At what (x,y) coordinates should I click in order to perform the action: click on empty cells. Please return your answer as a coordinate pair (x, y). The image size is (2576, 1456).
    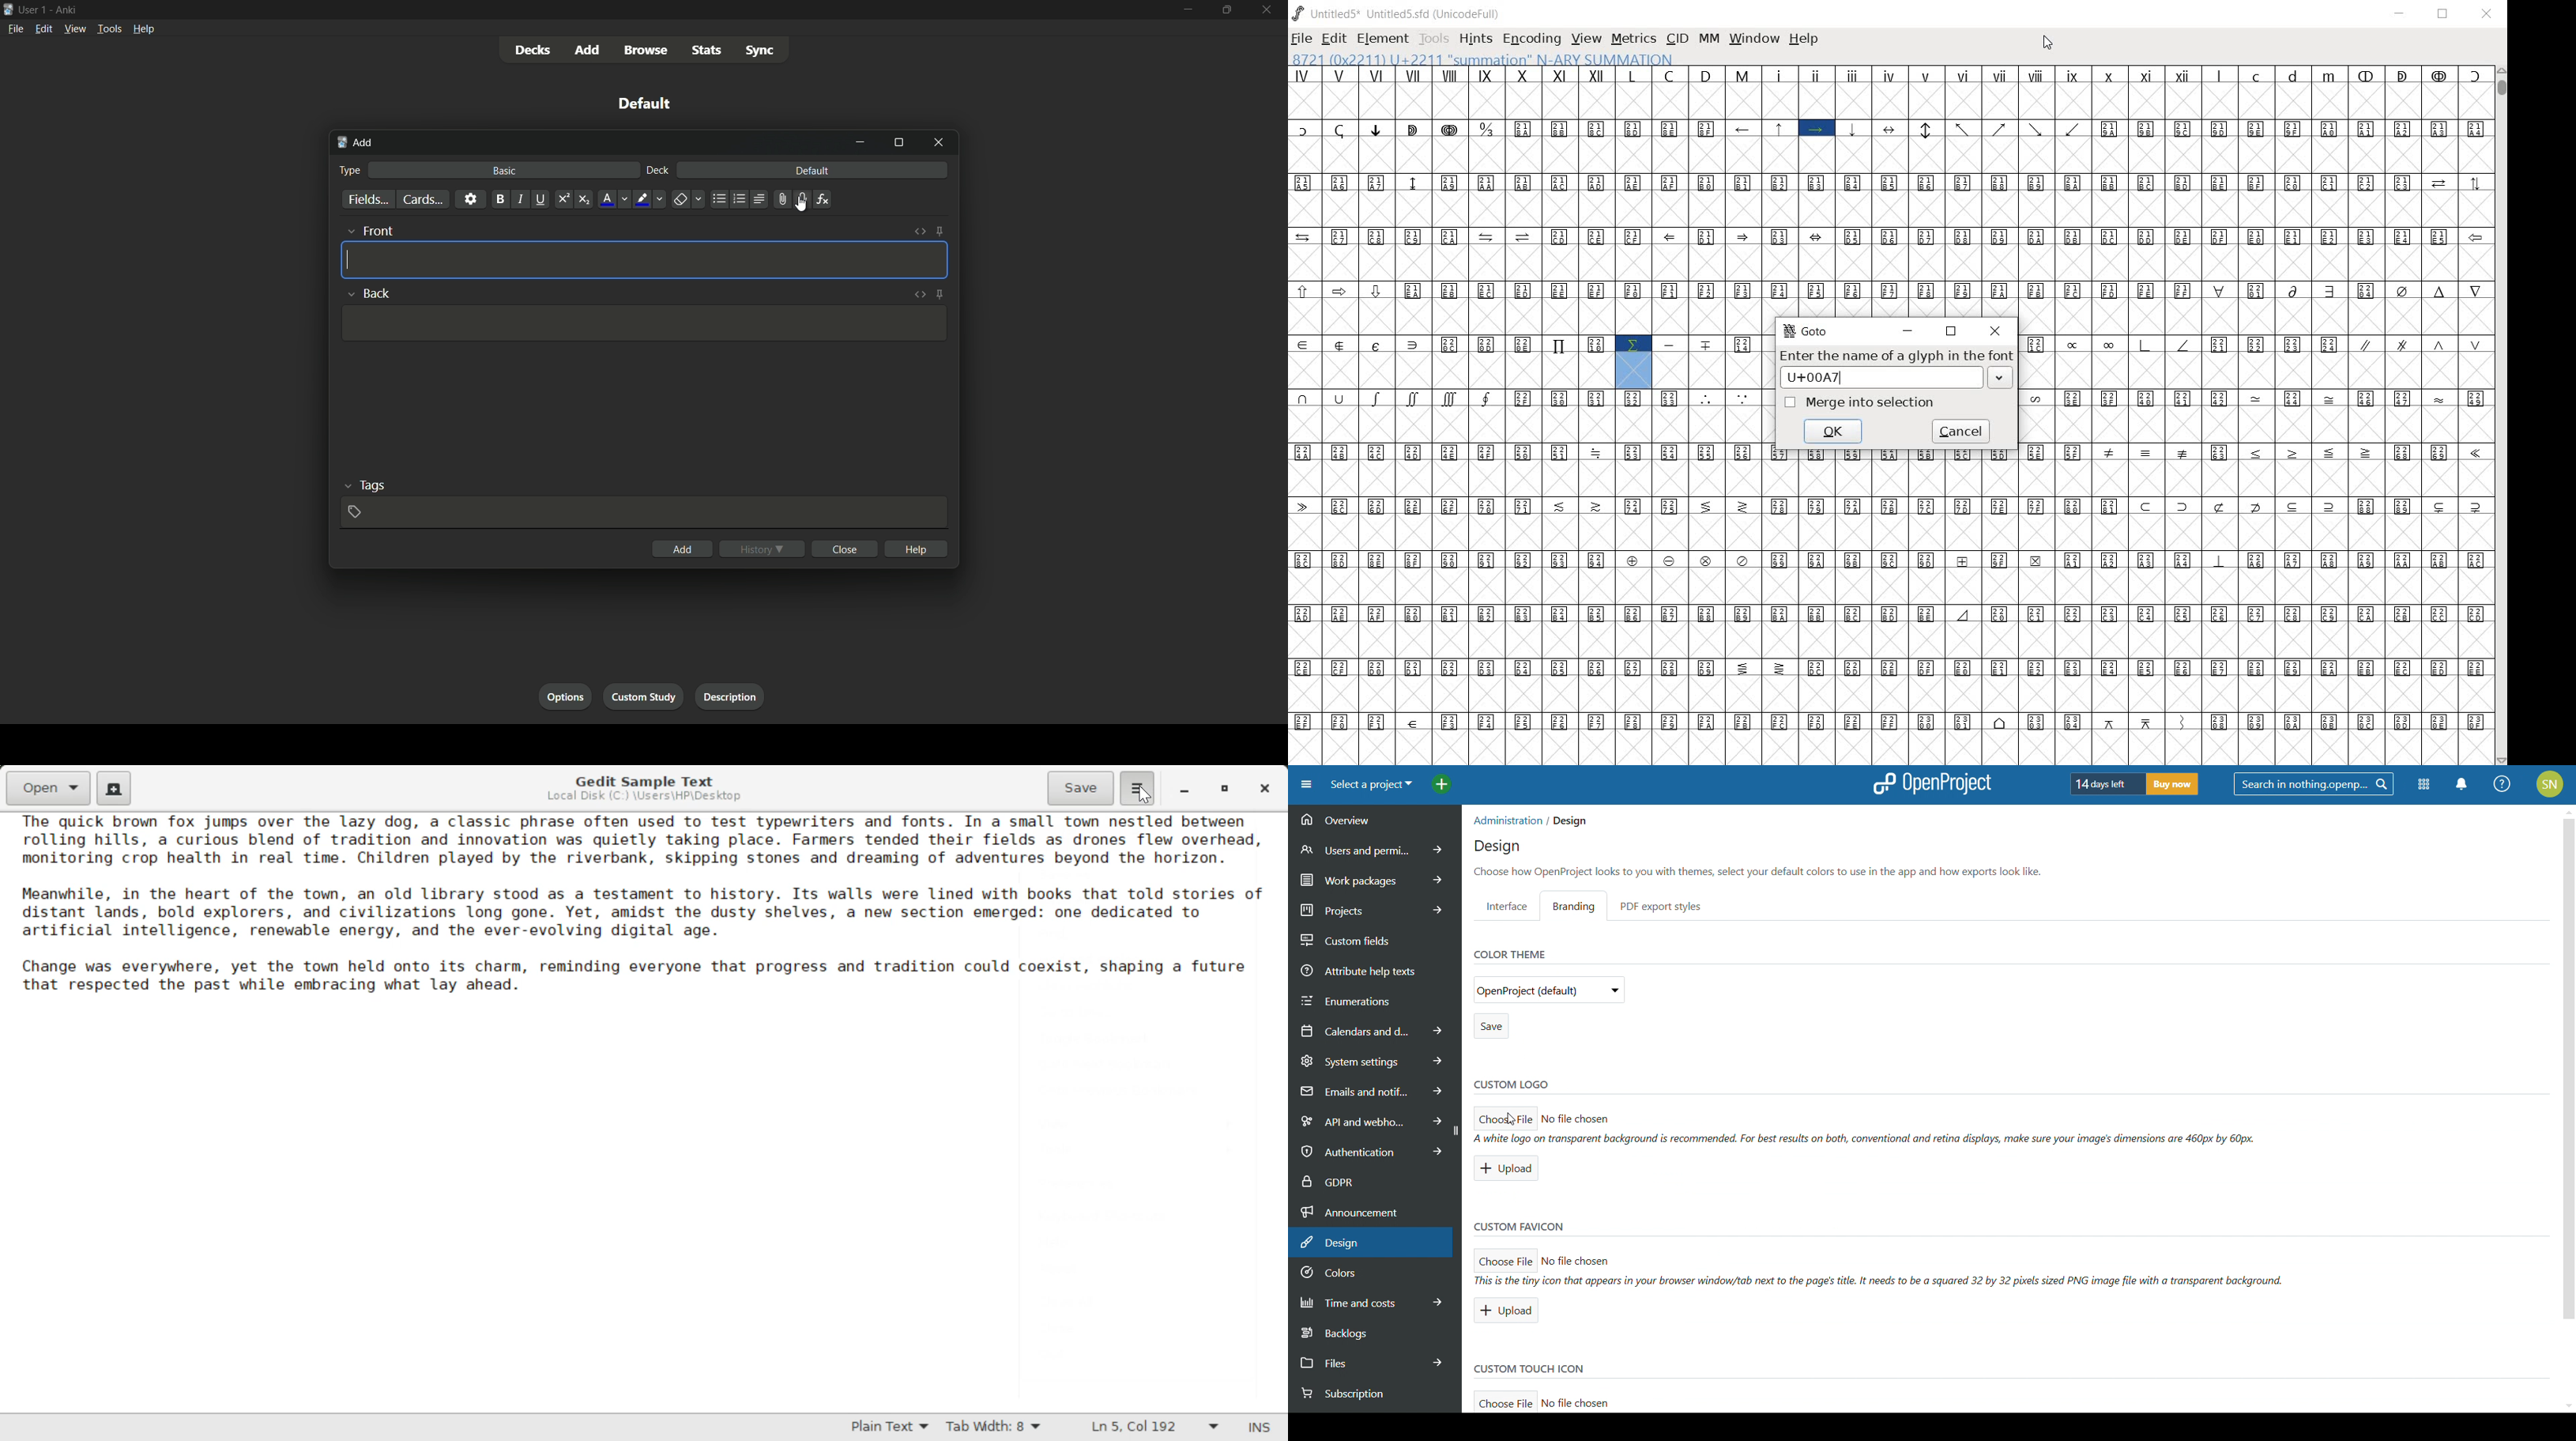
    Looking at the image, I should click on (1890, 532).